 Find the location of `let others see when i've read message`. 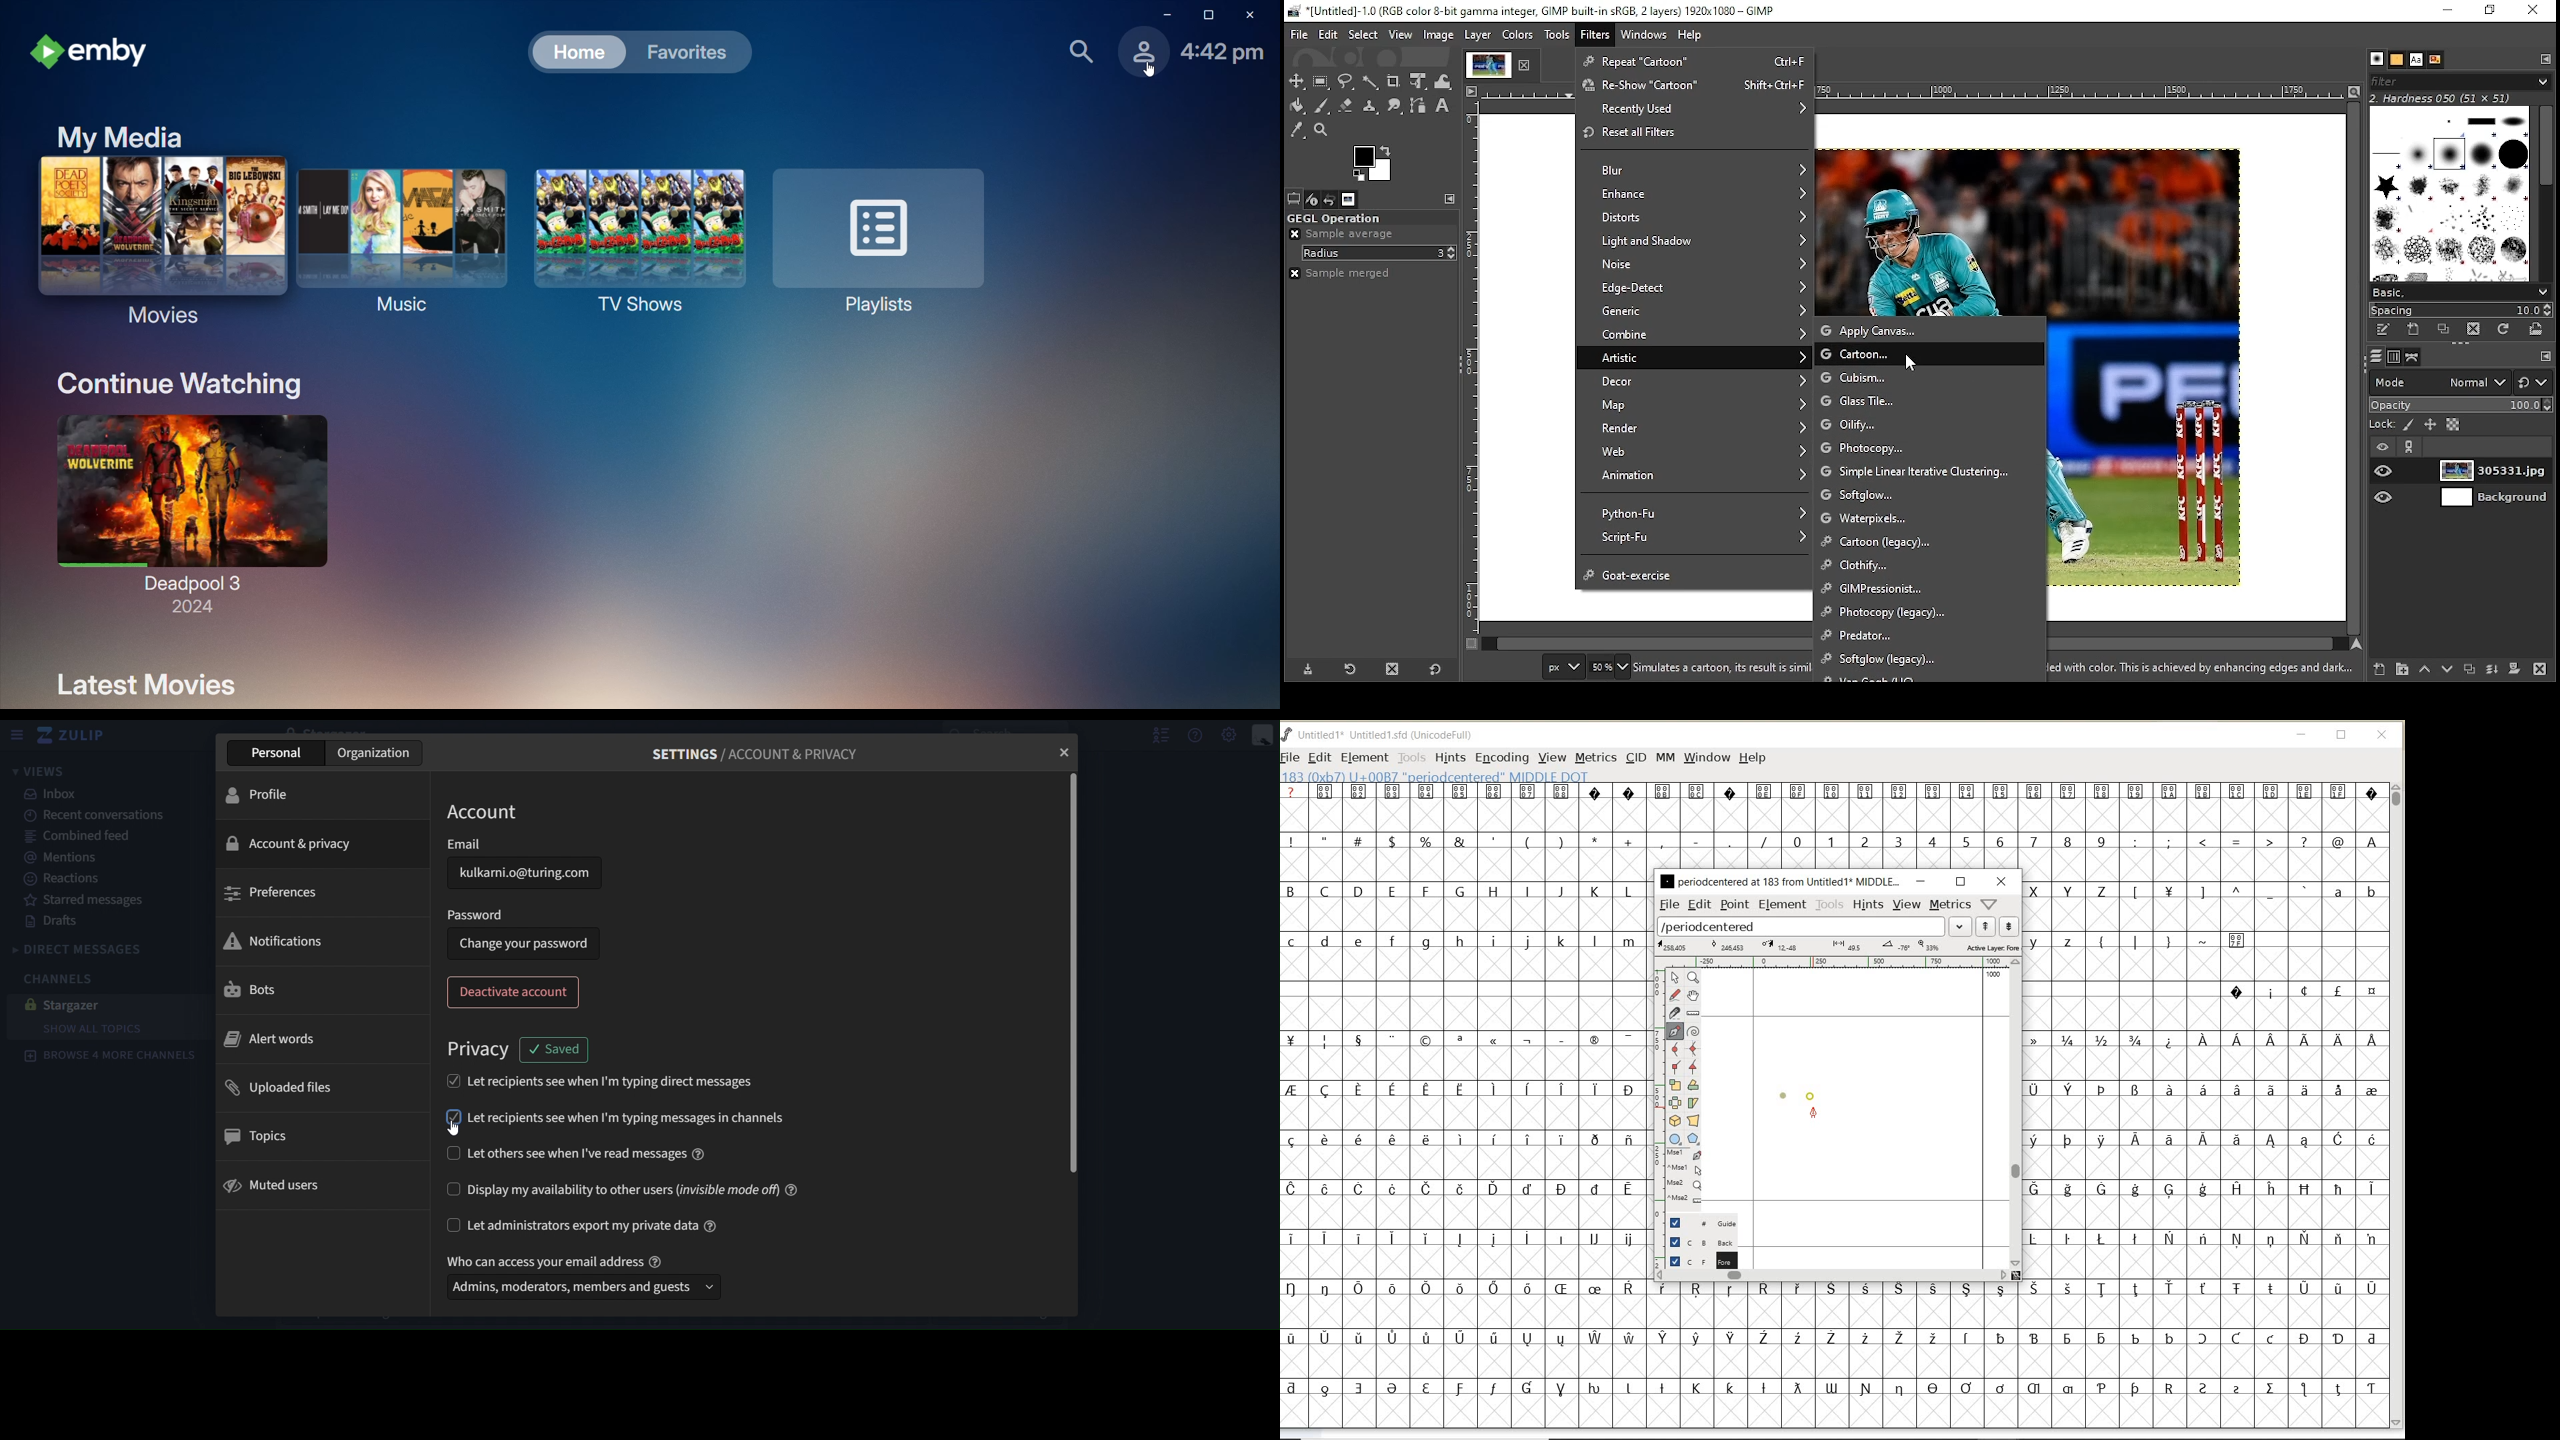

let others see when i've read message is located at coordinates (586, 1155).